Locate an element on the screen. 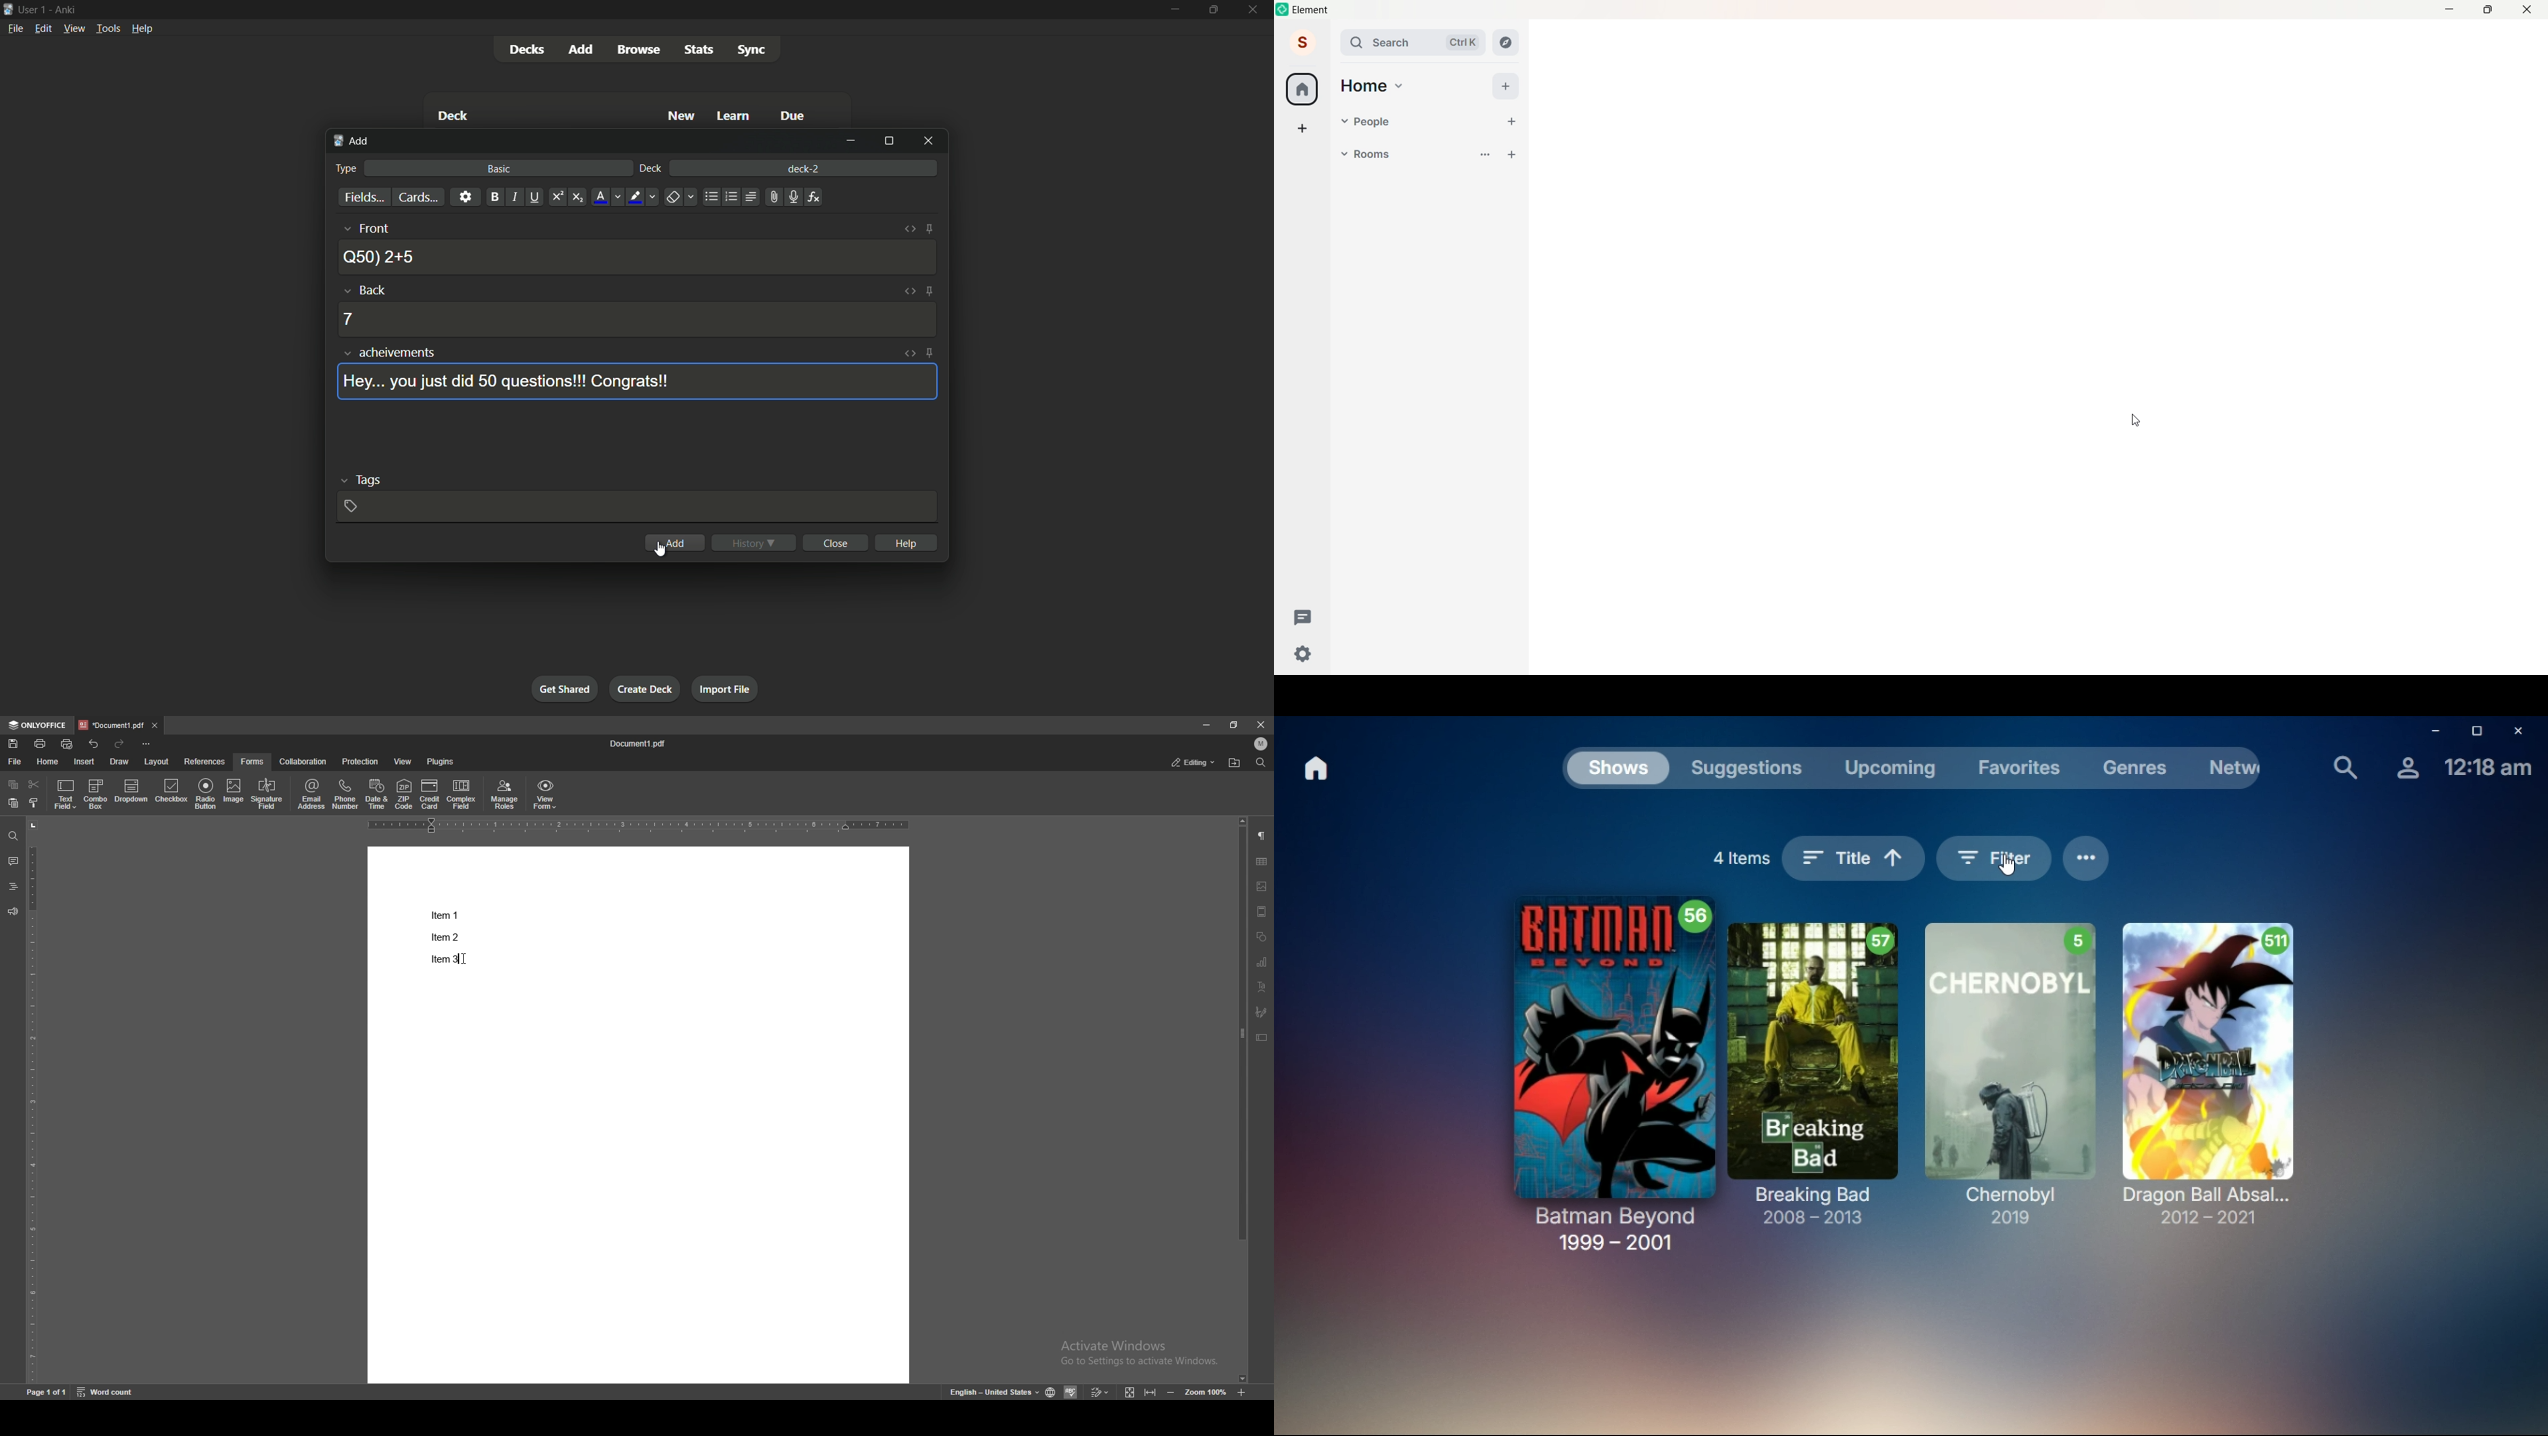 The height and width of the screenshot is (1456, 2548). Close is located at coordinates (2525, 10).